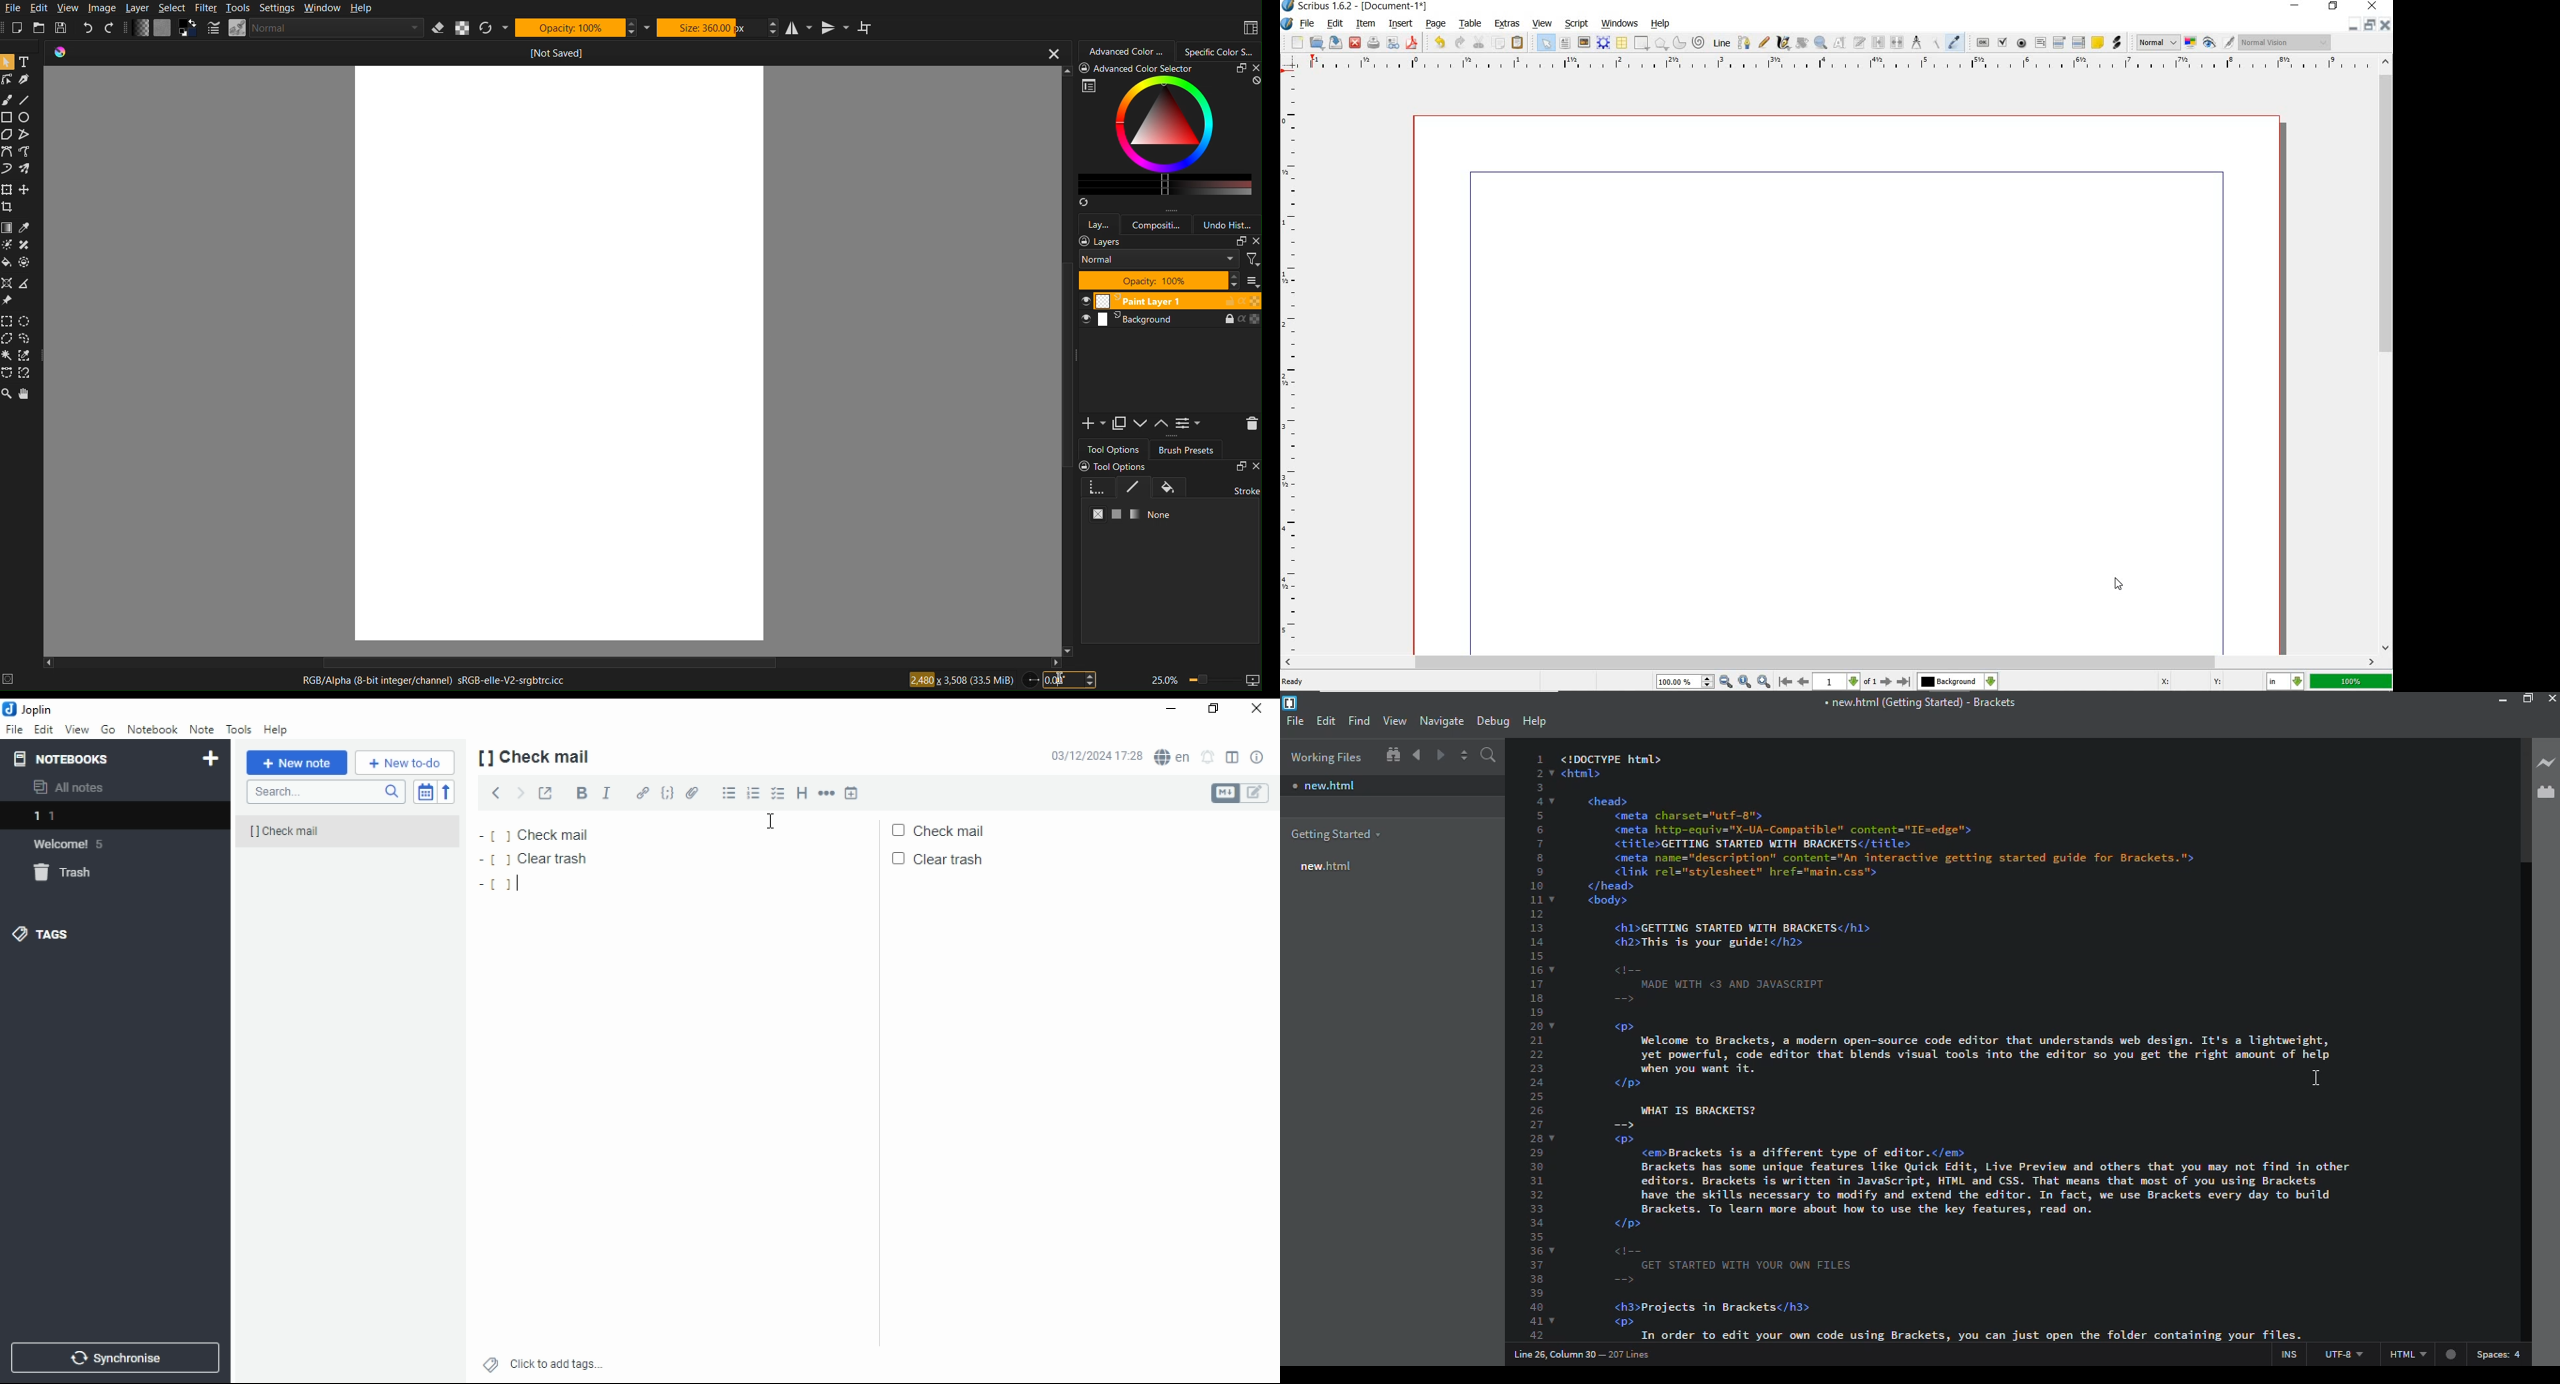 This screenshot has width=2576, height=1400. Describe the element at coordinates (1204, 681) in the screenshot. I see `Zoom` at that location.